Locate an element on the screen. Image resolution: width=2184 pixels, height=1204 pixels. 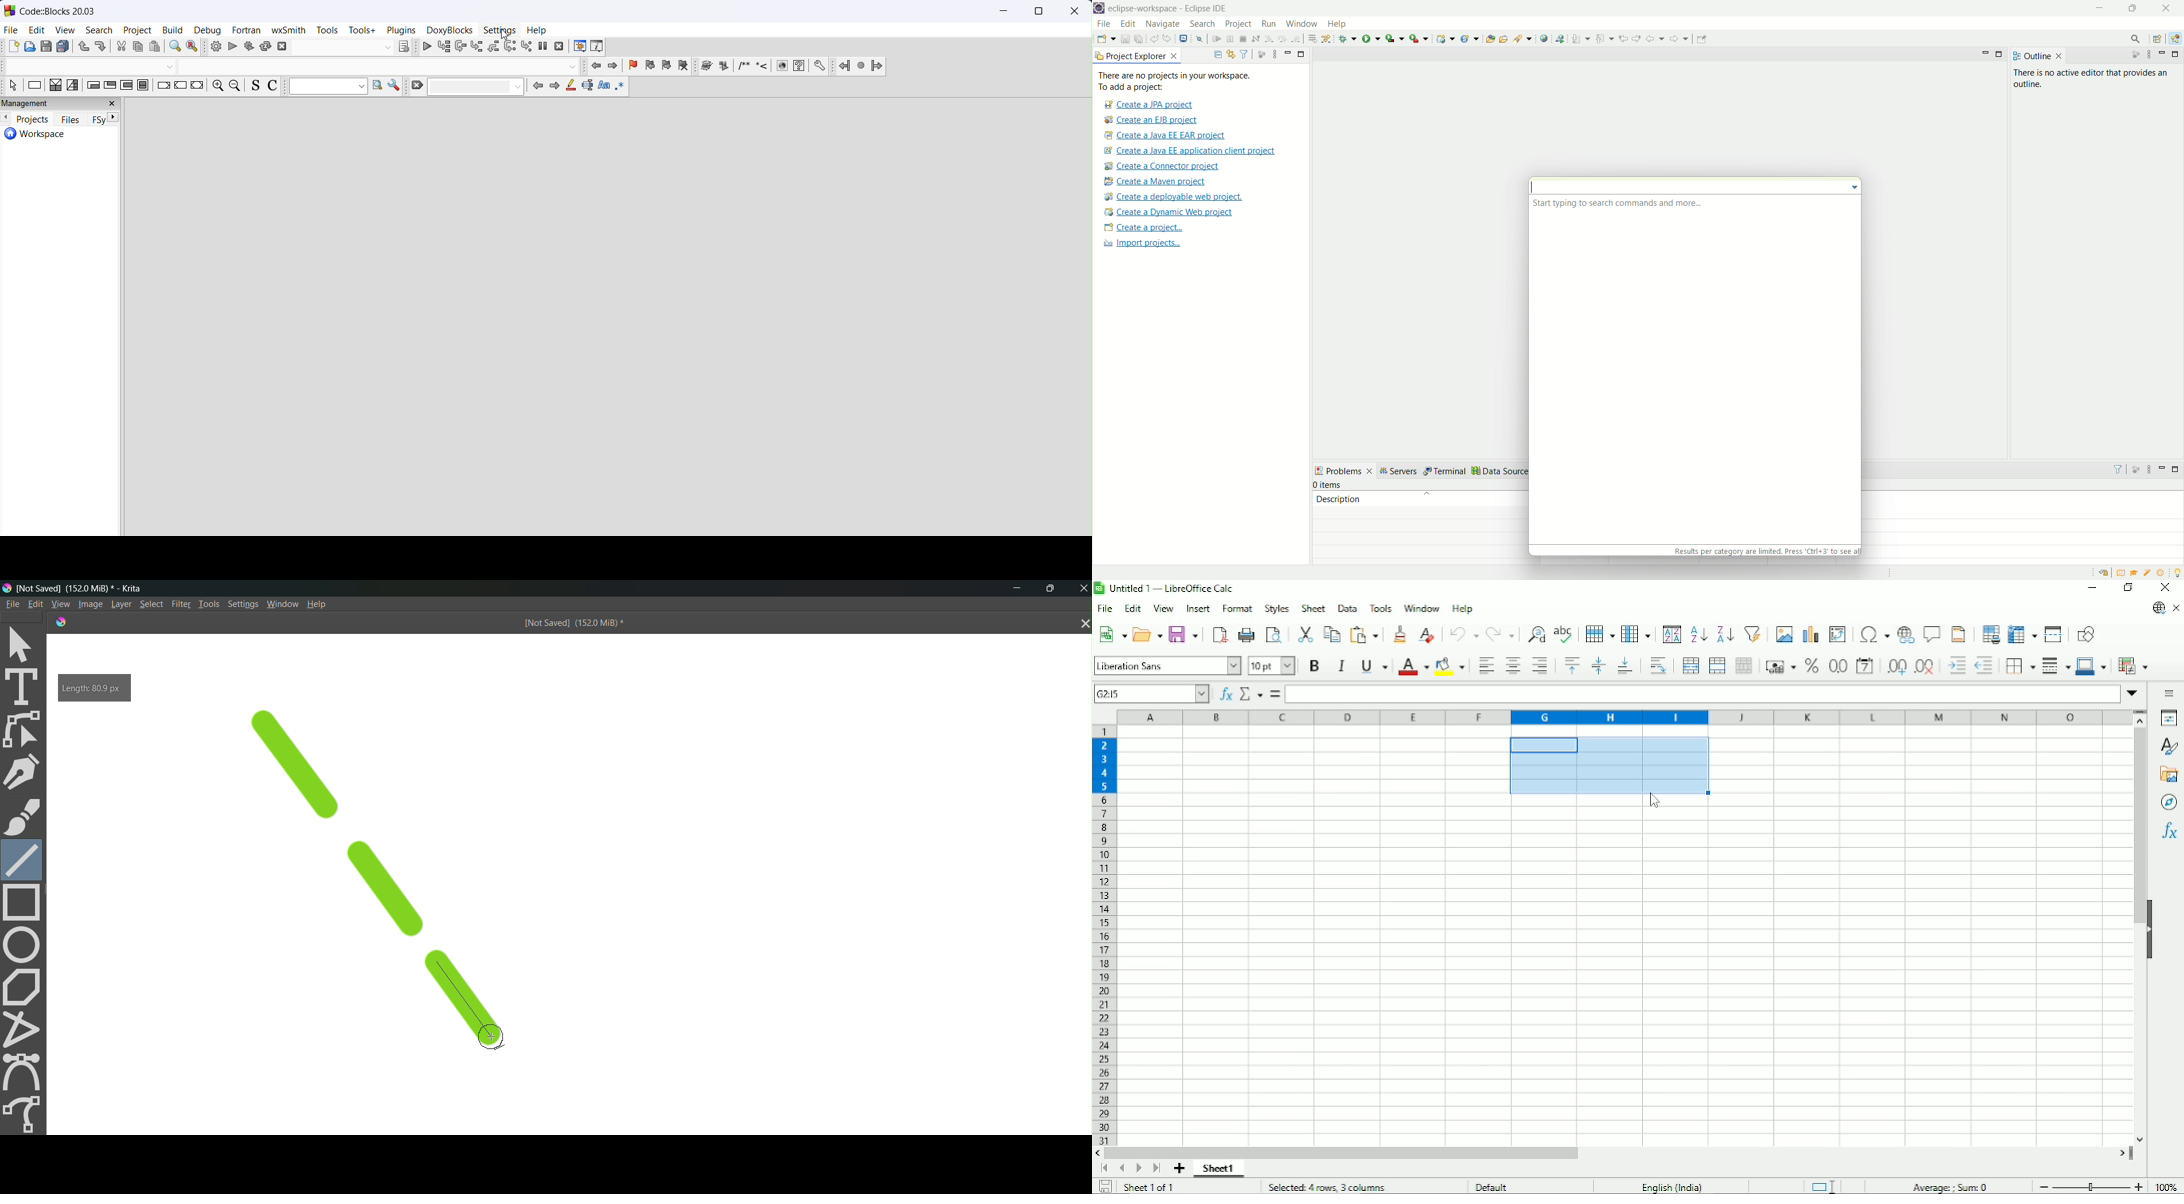
Cursor is located at coordinates (1655, 802).